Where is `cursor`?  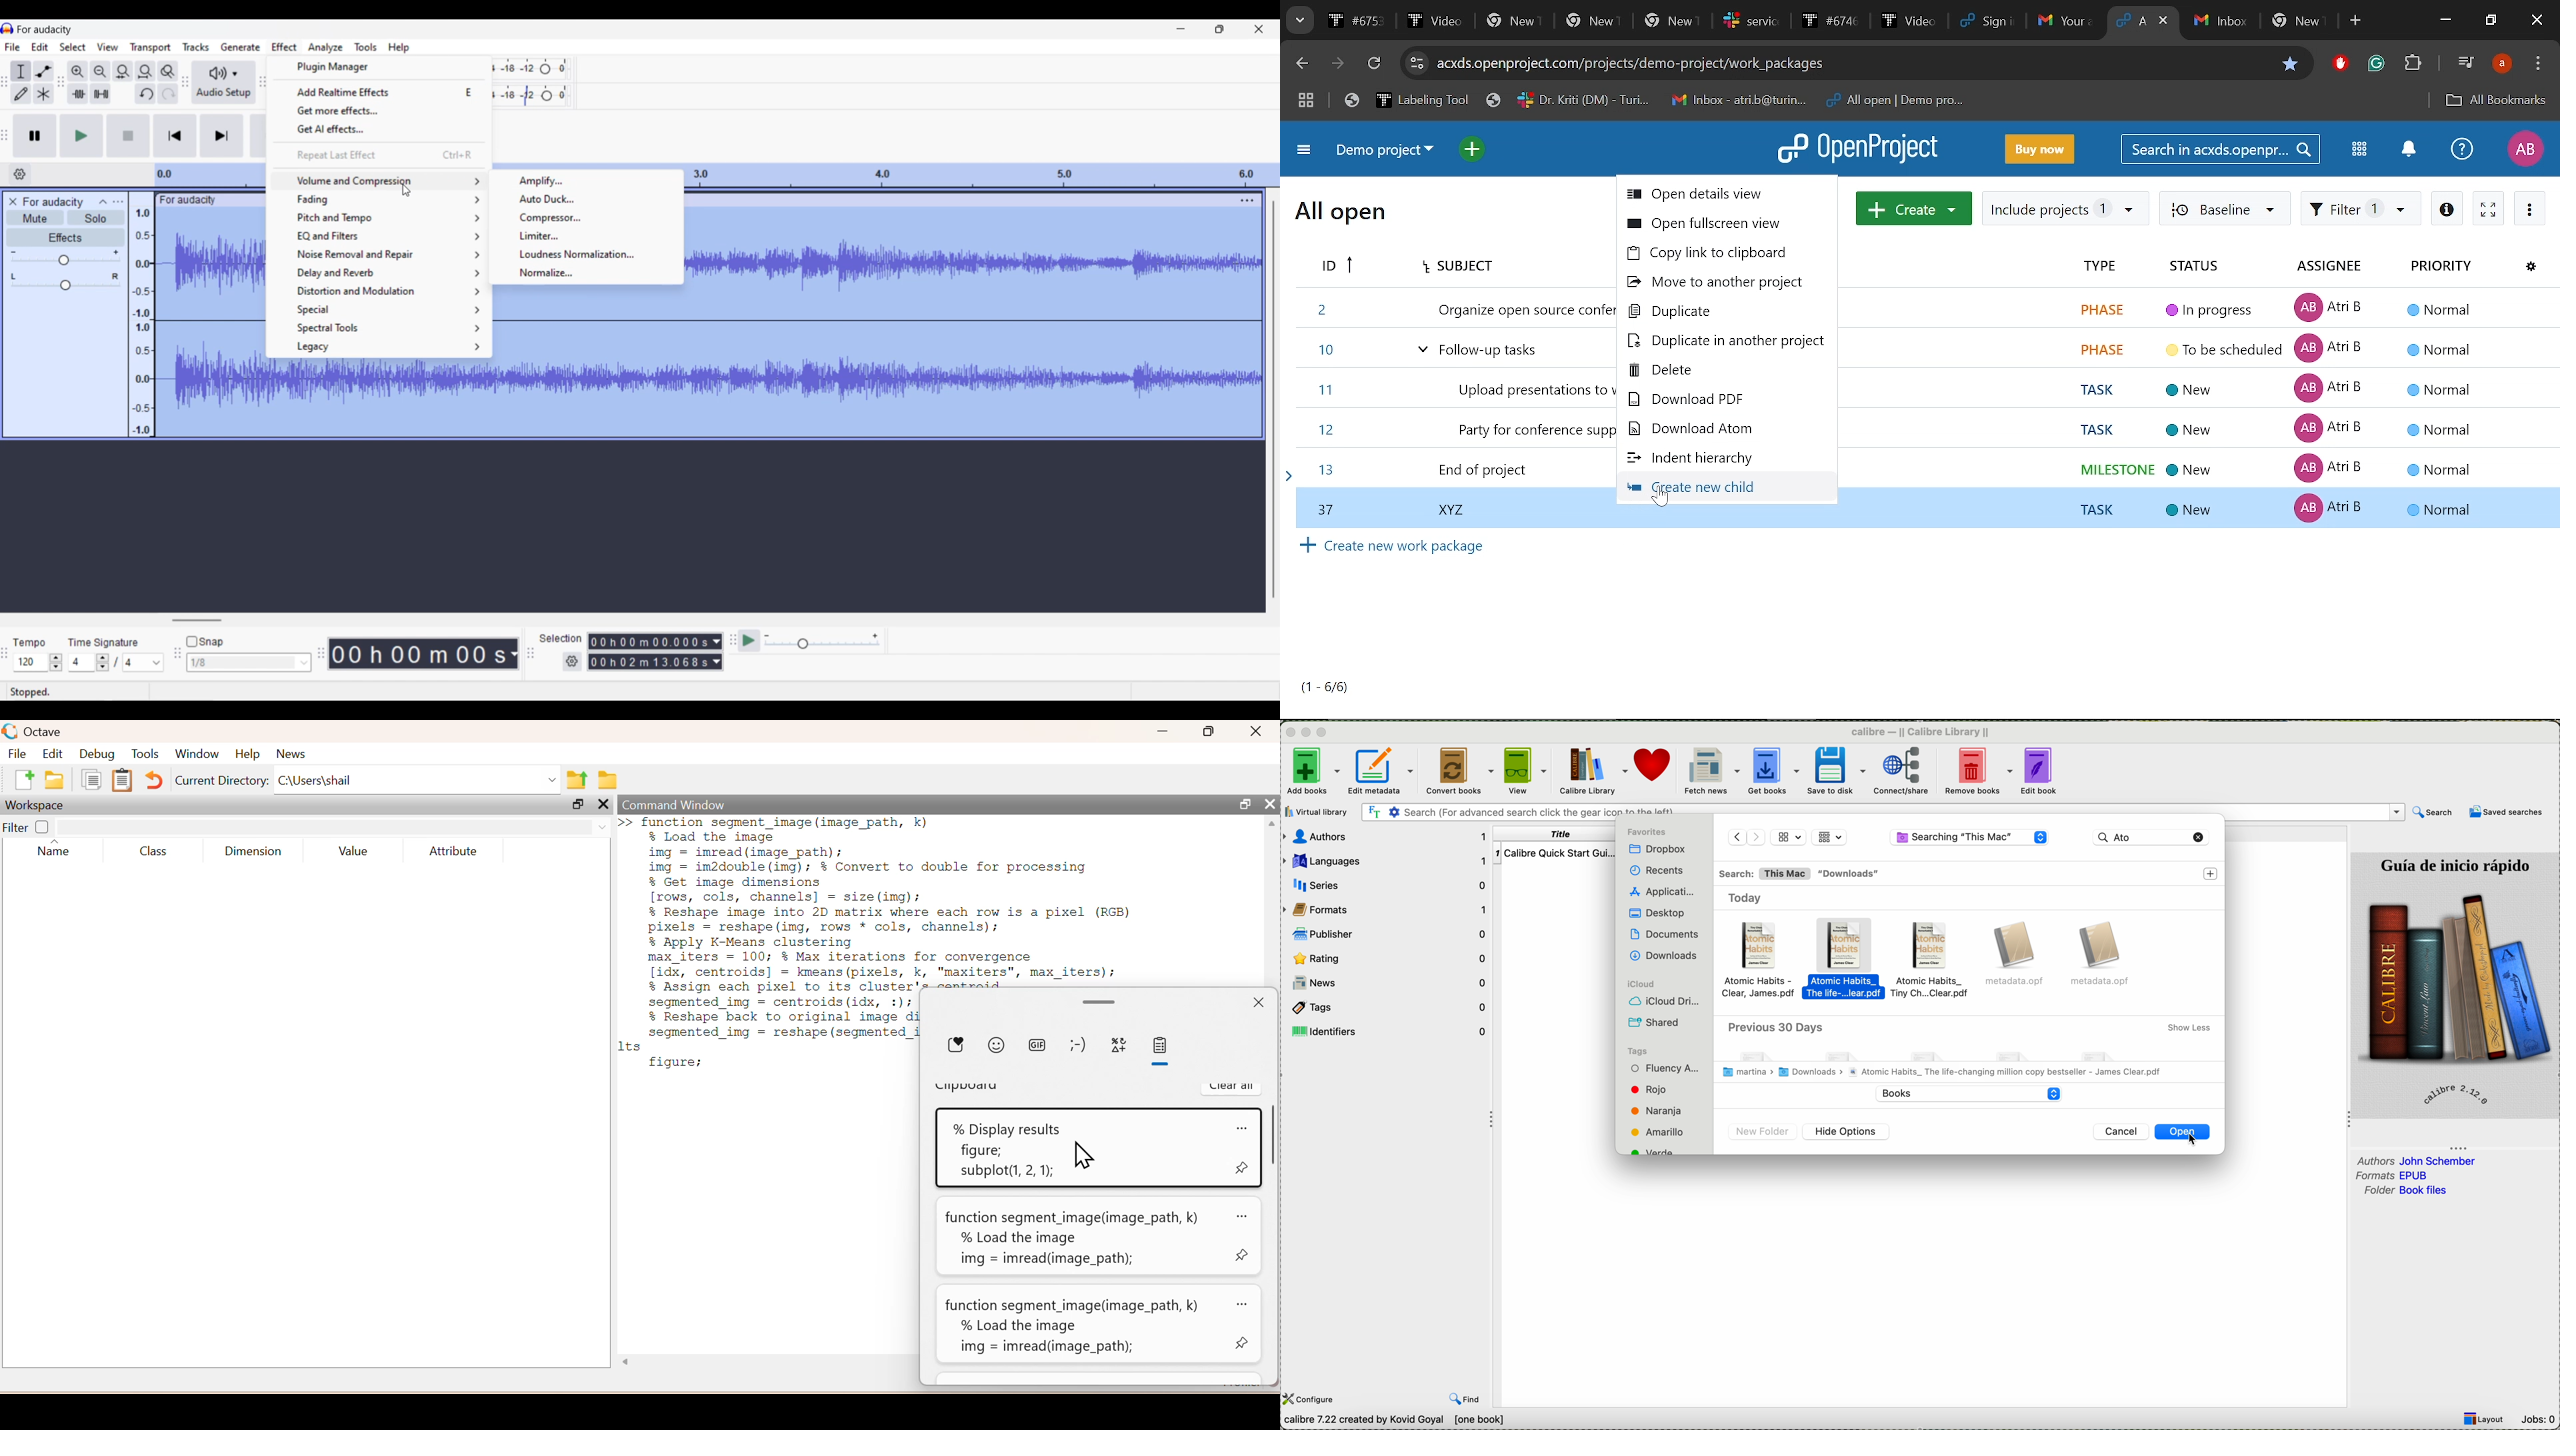
cursor is located at coordinates (1661, 502).